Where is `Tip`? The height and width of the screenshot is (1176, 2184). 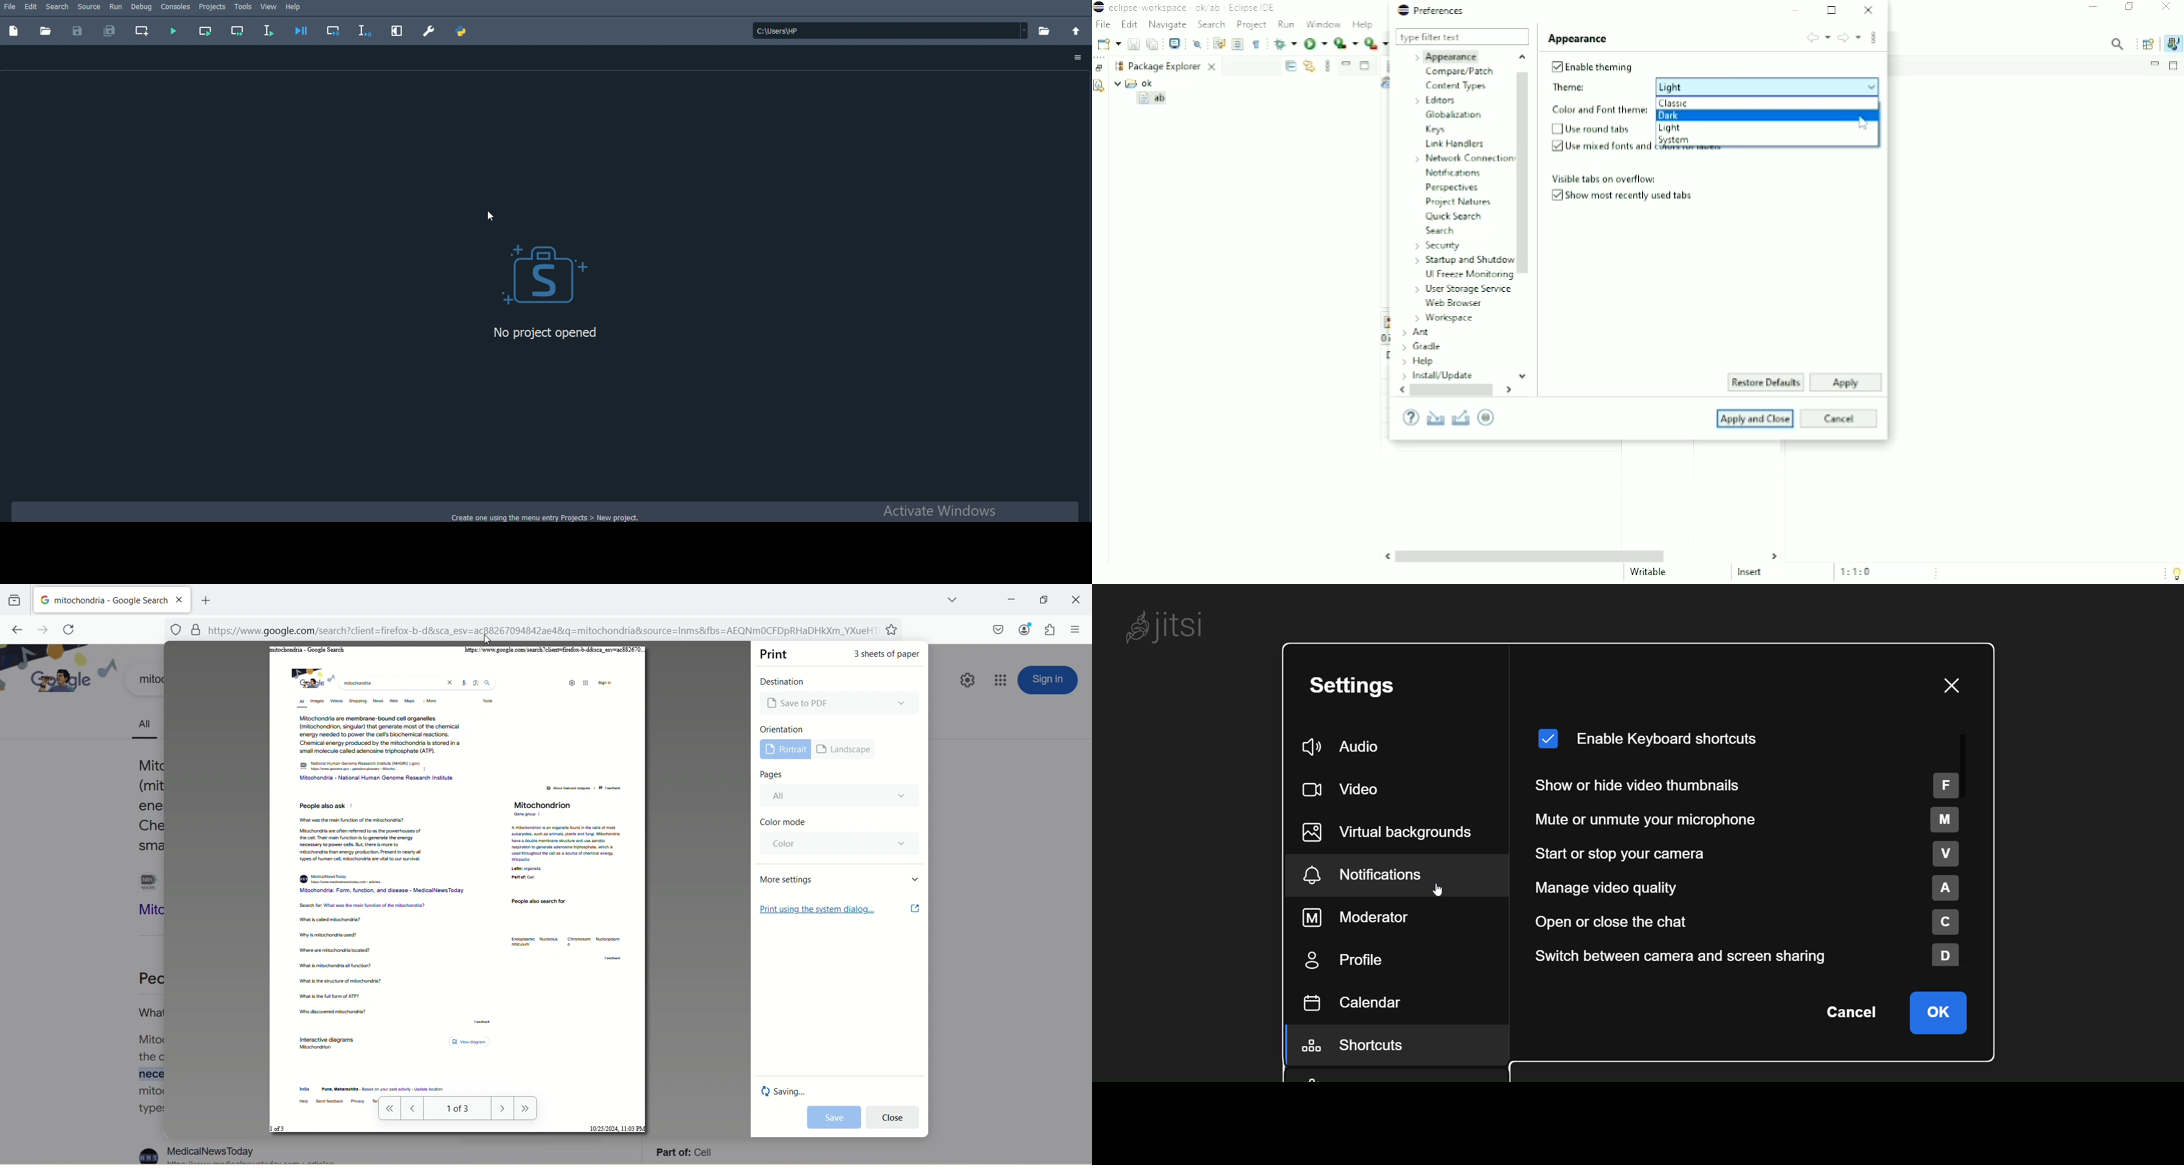
Tip is located at coordinates (2172, 572).